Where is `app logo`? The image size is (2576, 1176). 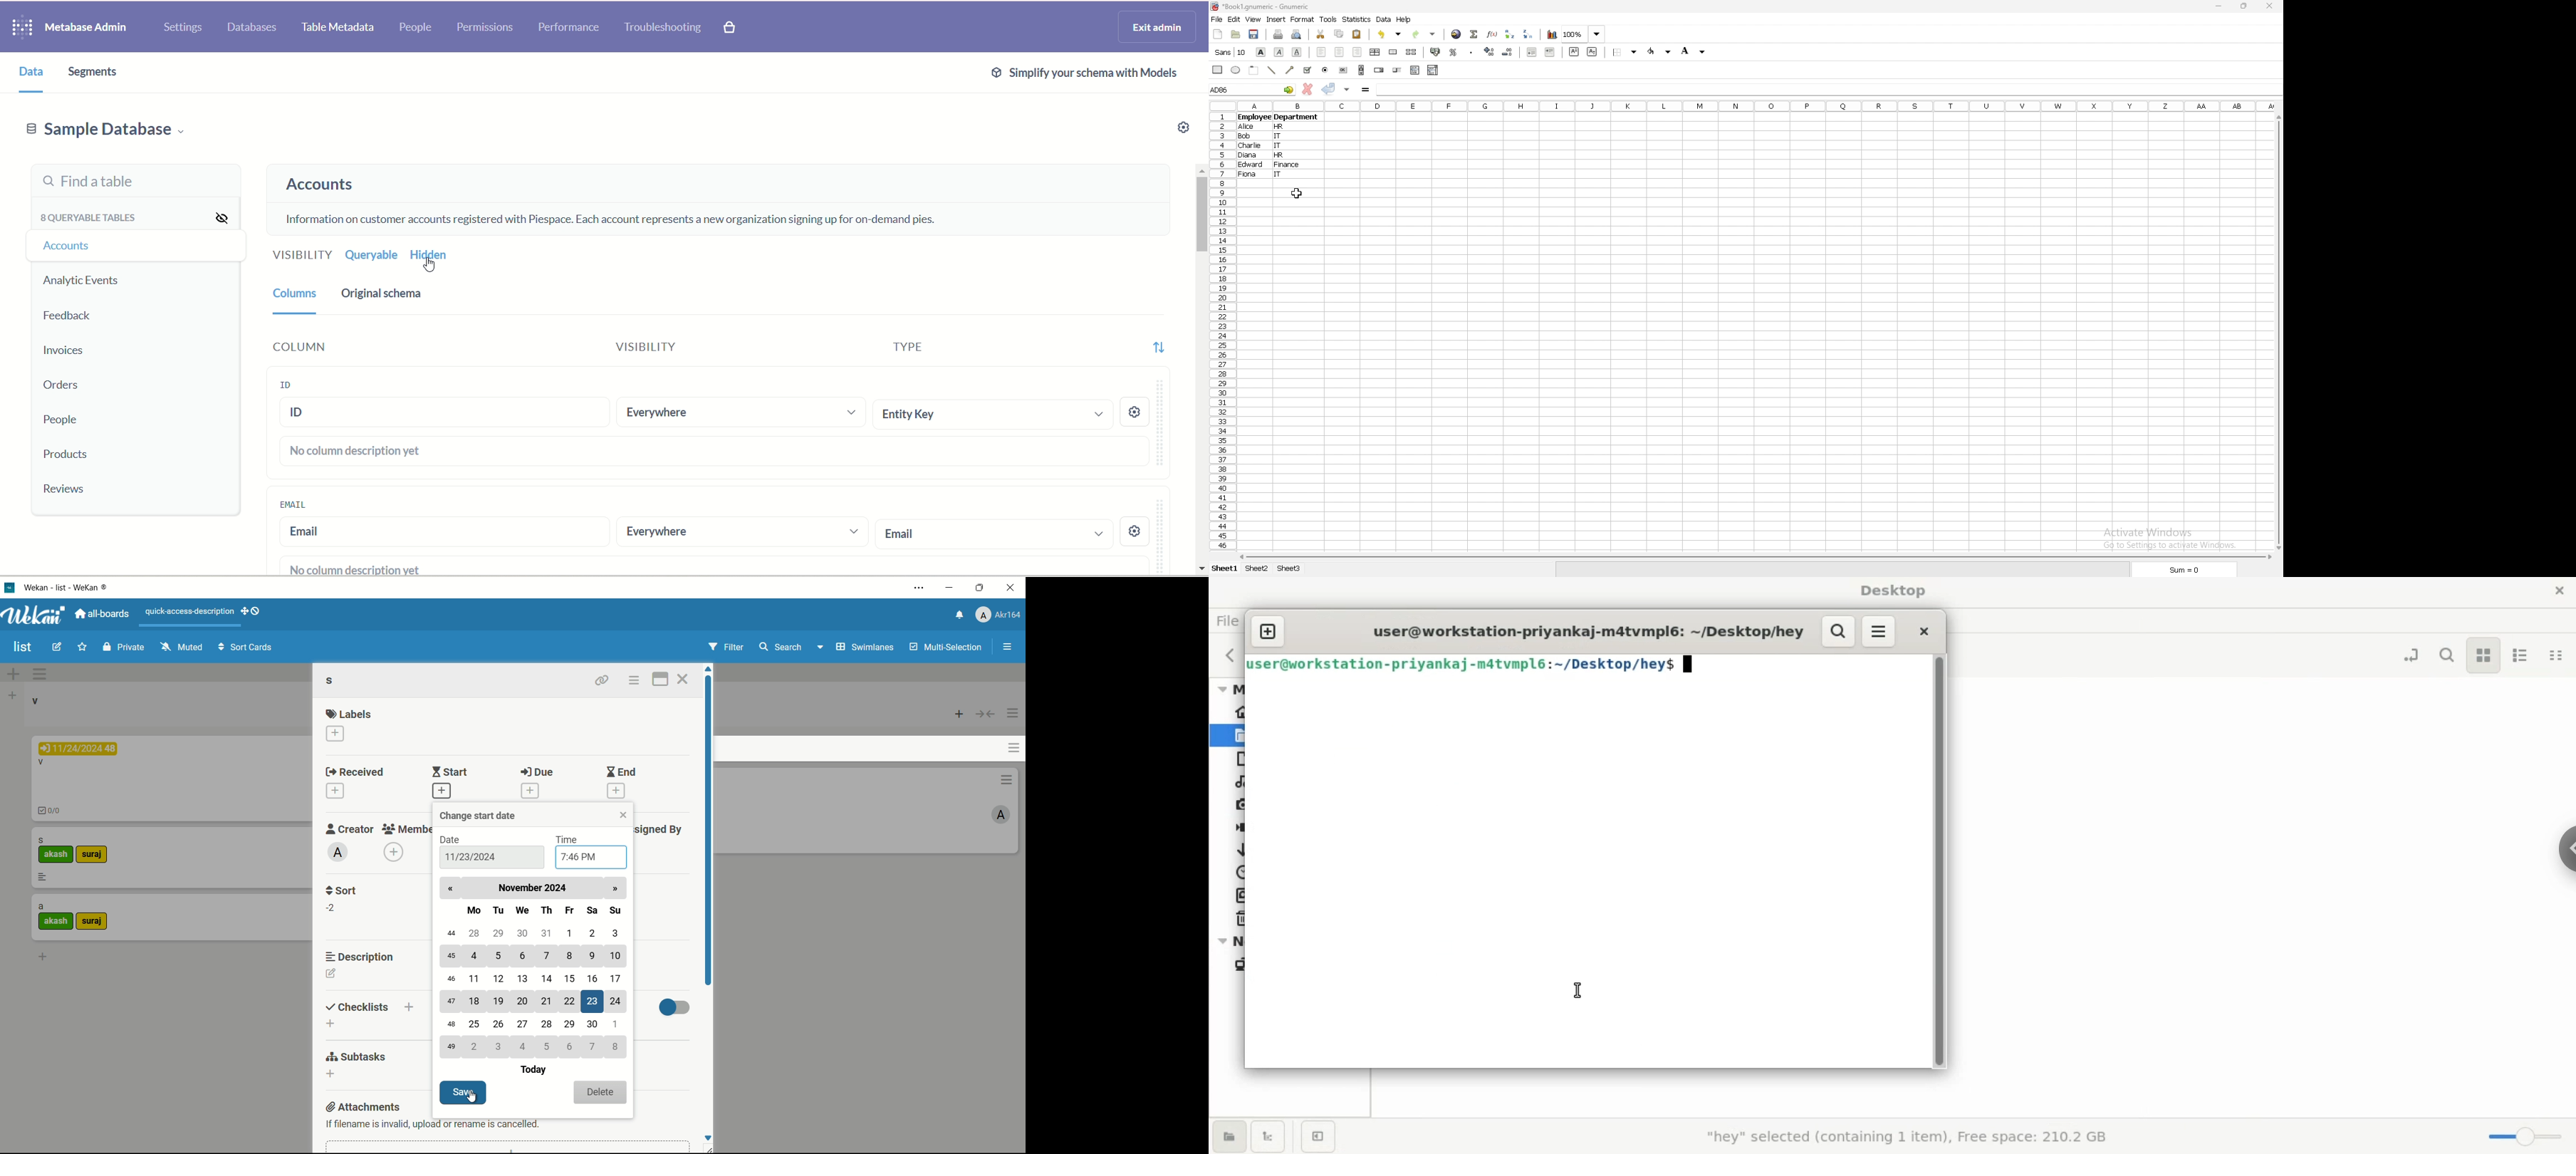
app logo is located at coordinates (35, 615).